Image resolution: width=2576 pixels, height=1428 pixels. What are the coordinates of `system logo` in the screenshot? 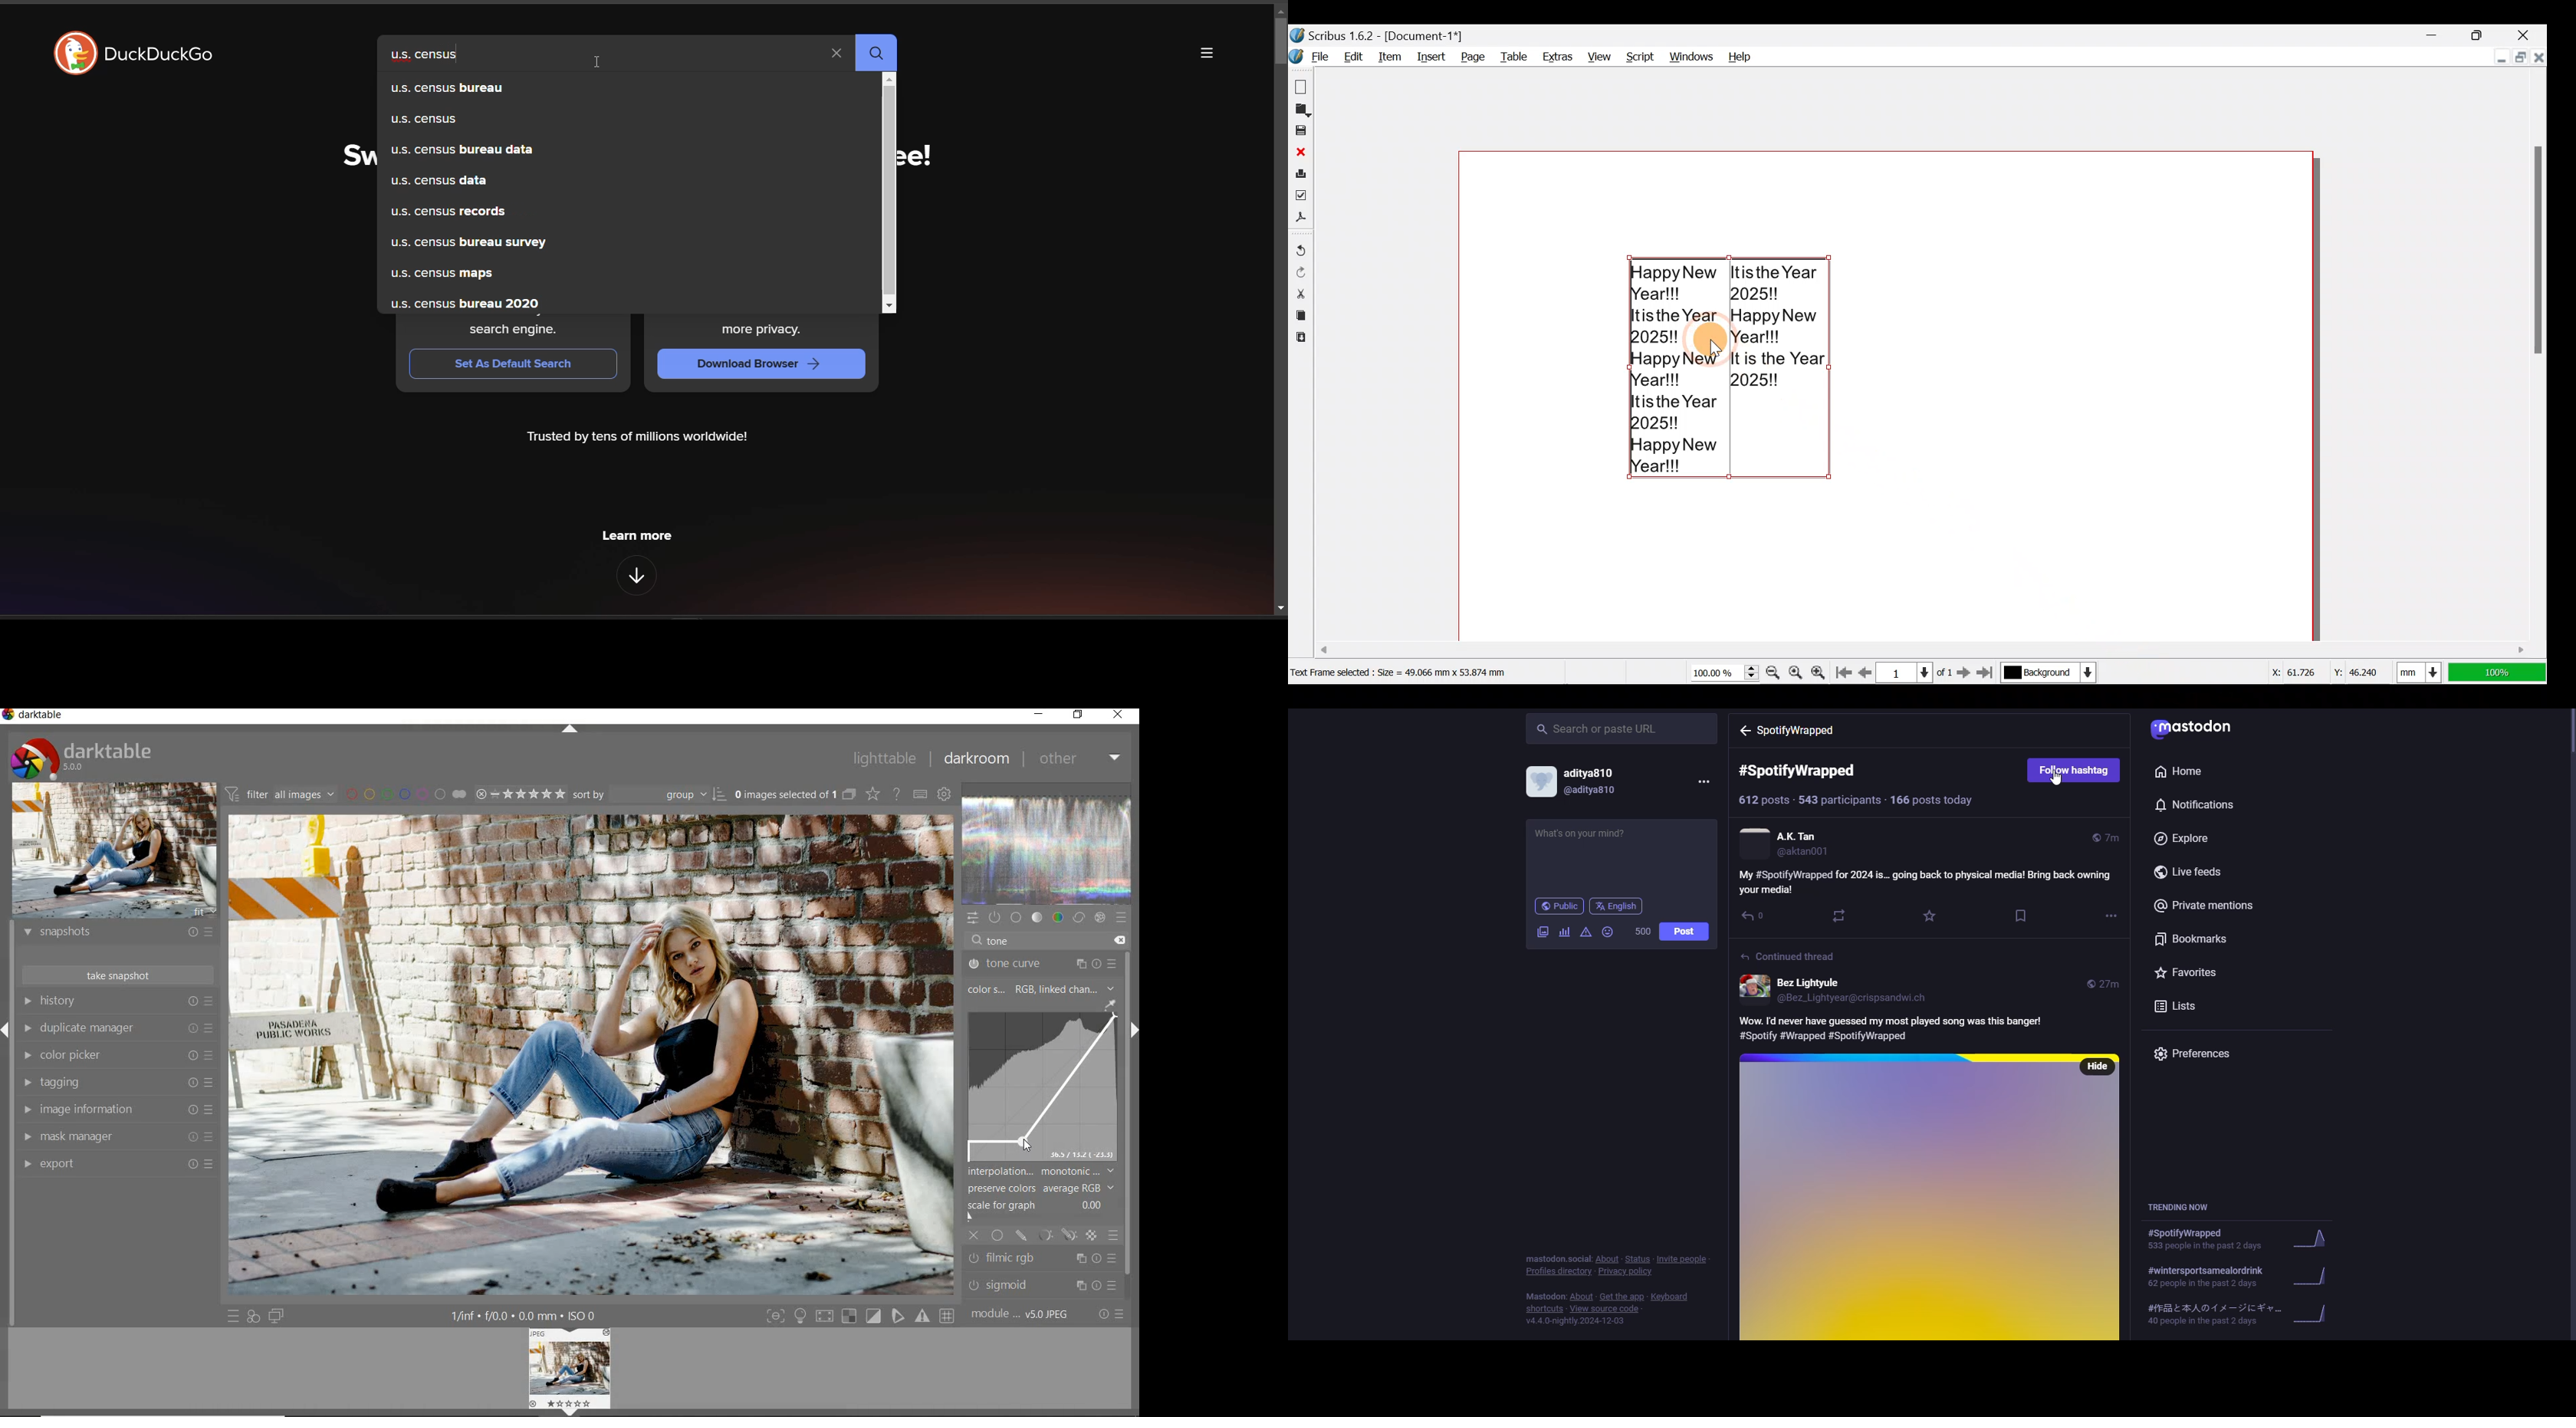 It's located at (82, 757).